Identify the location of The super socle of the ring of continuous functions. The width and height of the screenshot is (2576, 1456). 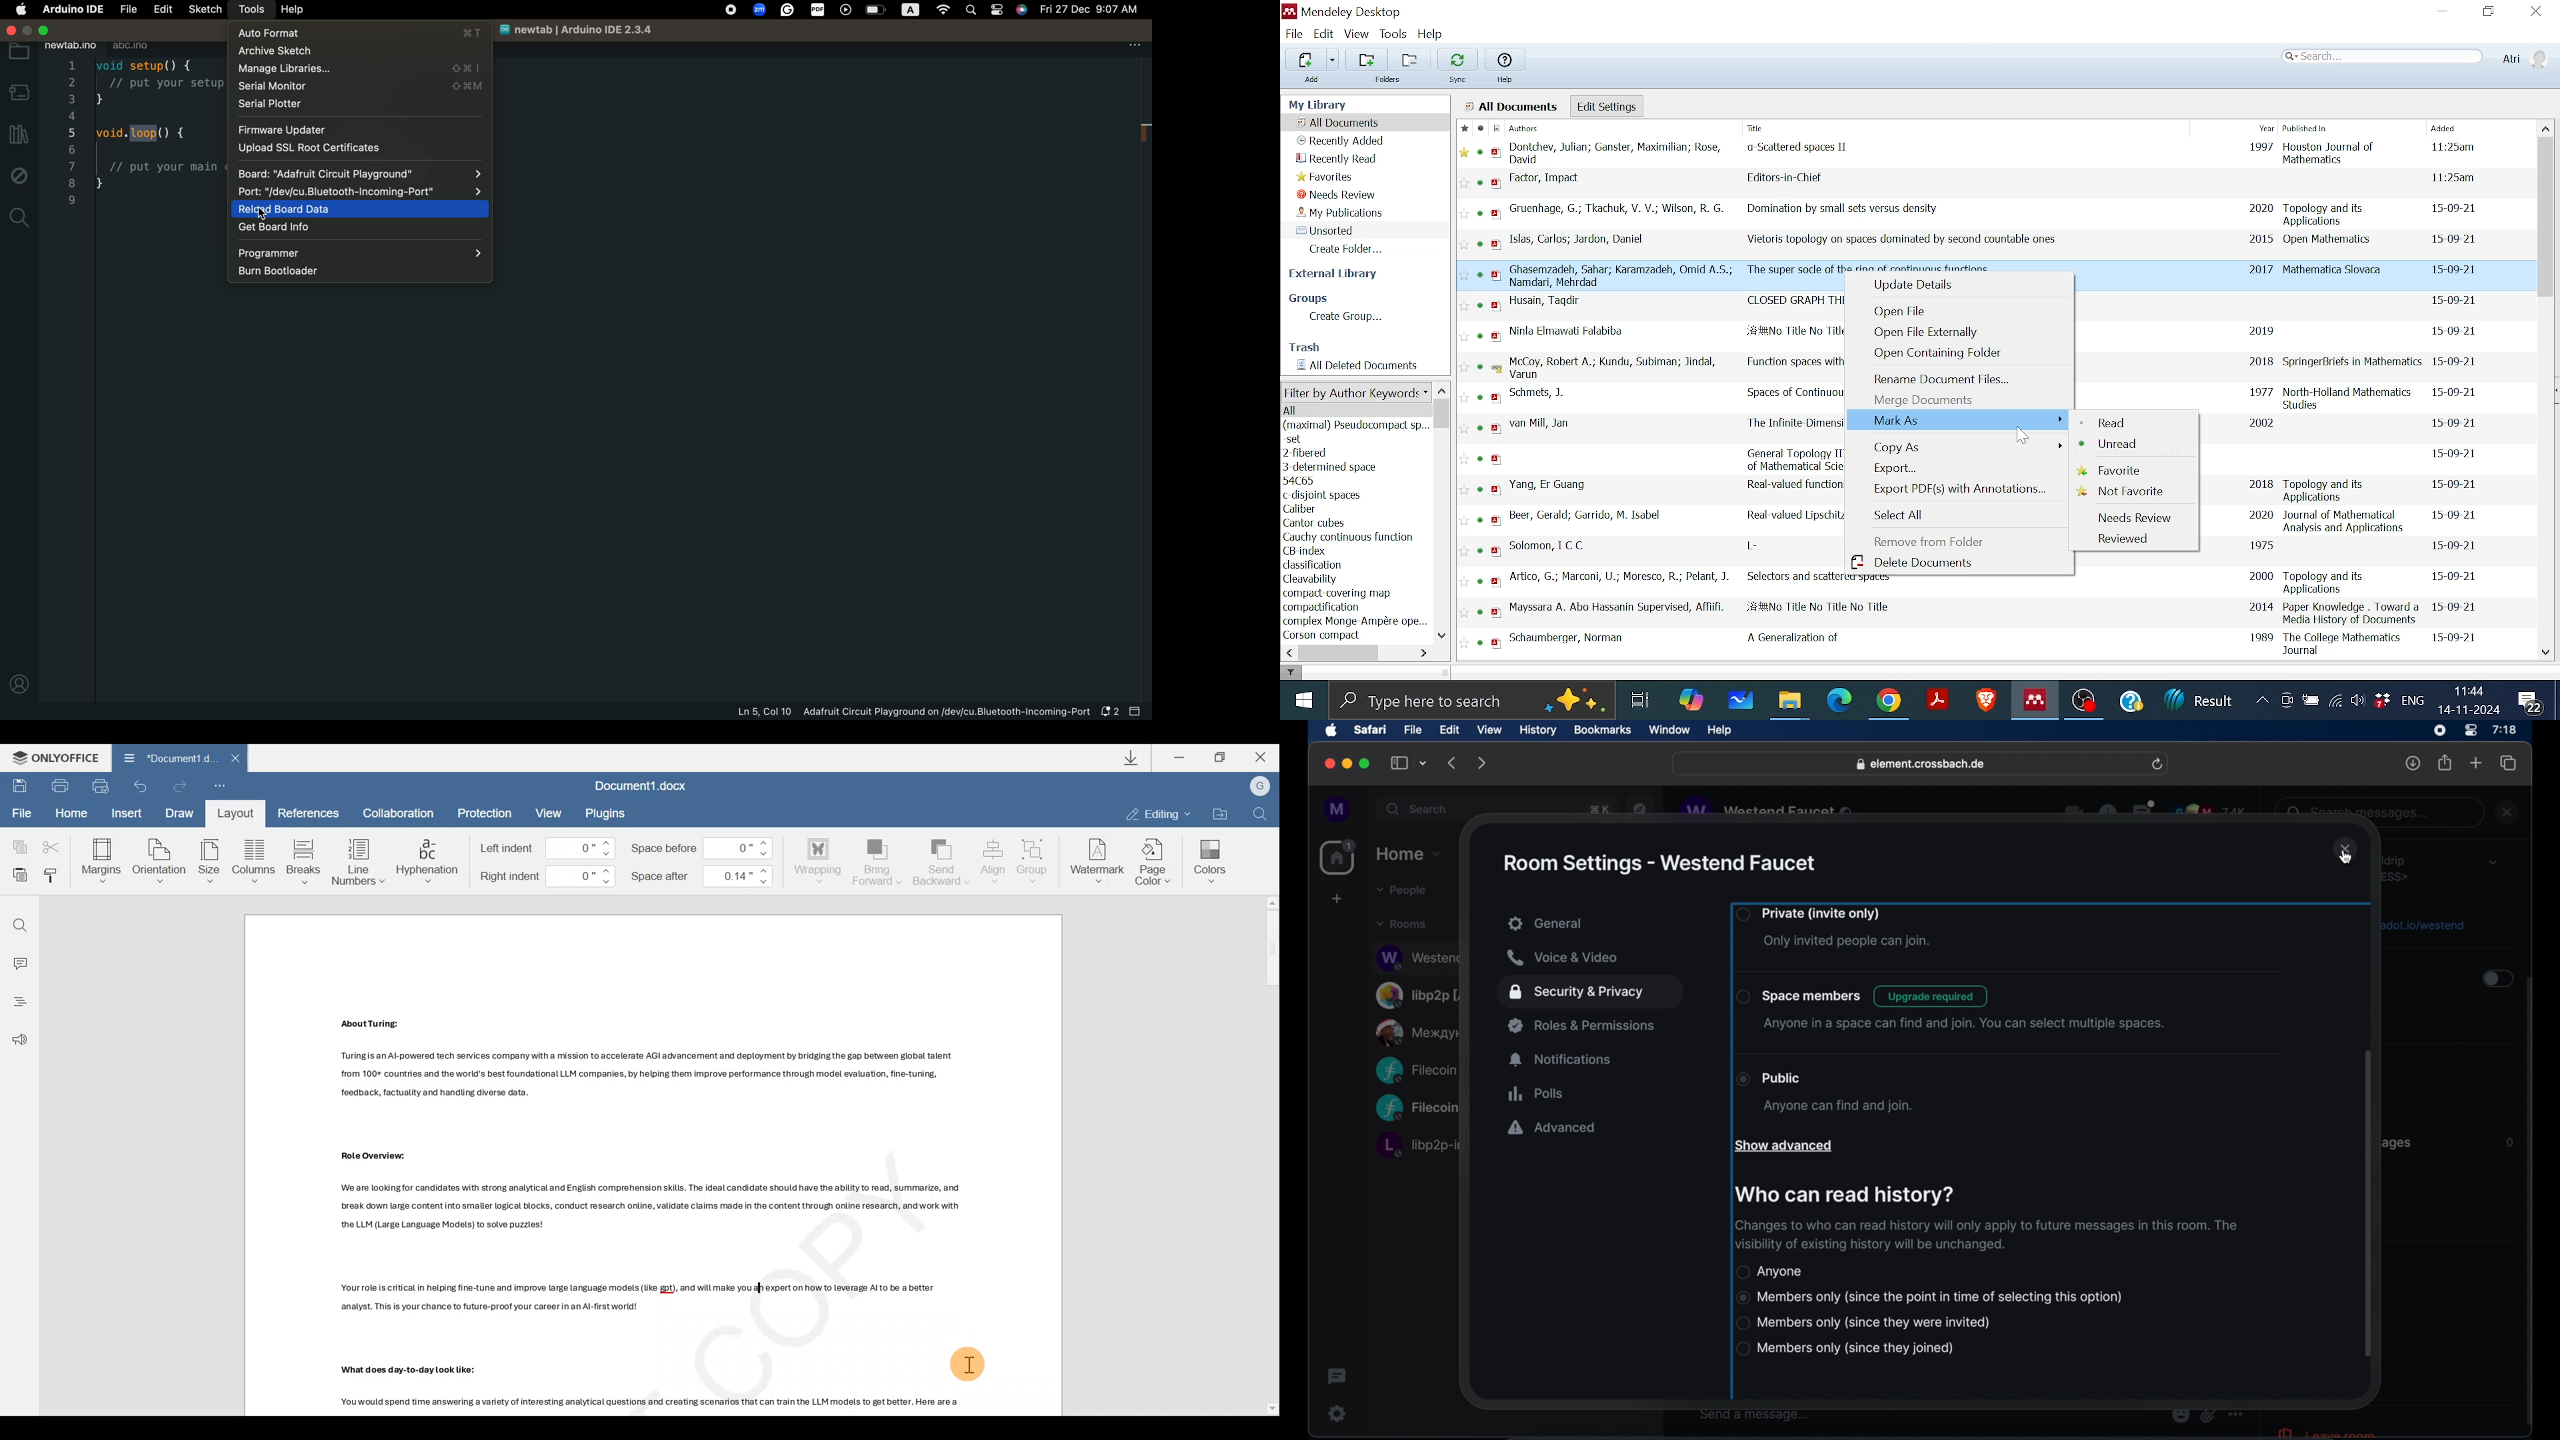
(1648, 276).